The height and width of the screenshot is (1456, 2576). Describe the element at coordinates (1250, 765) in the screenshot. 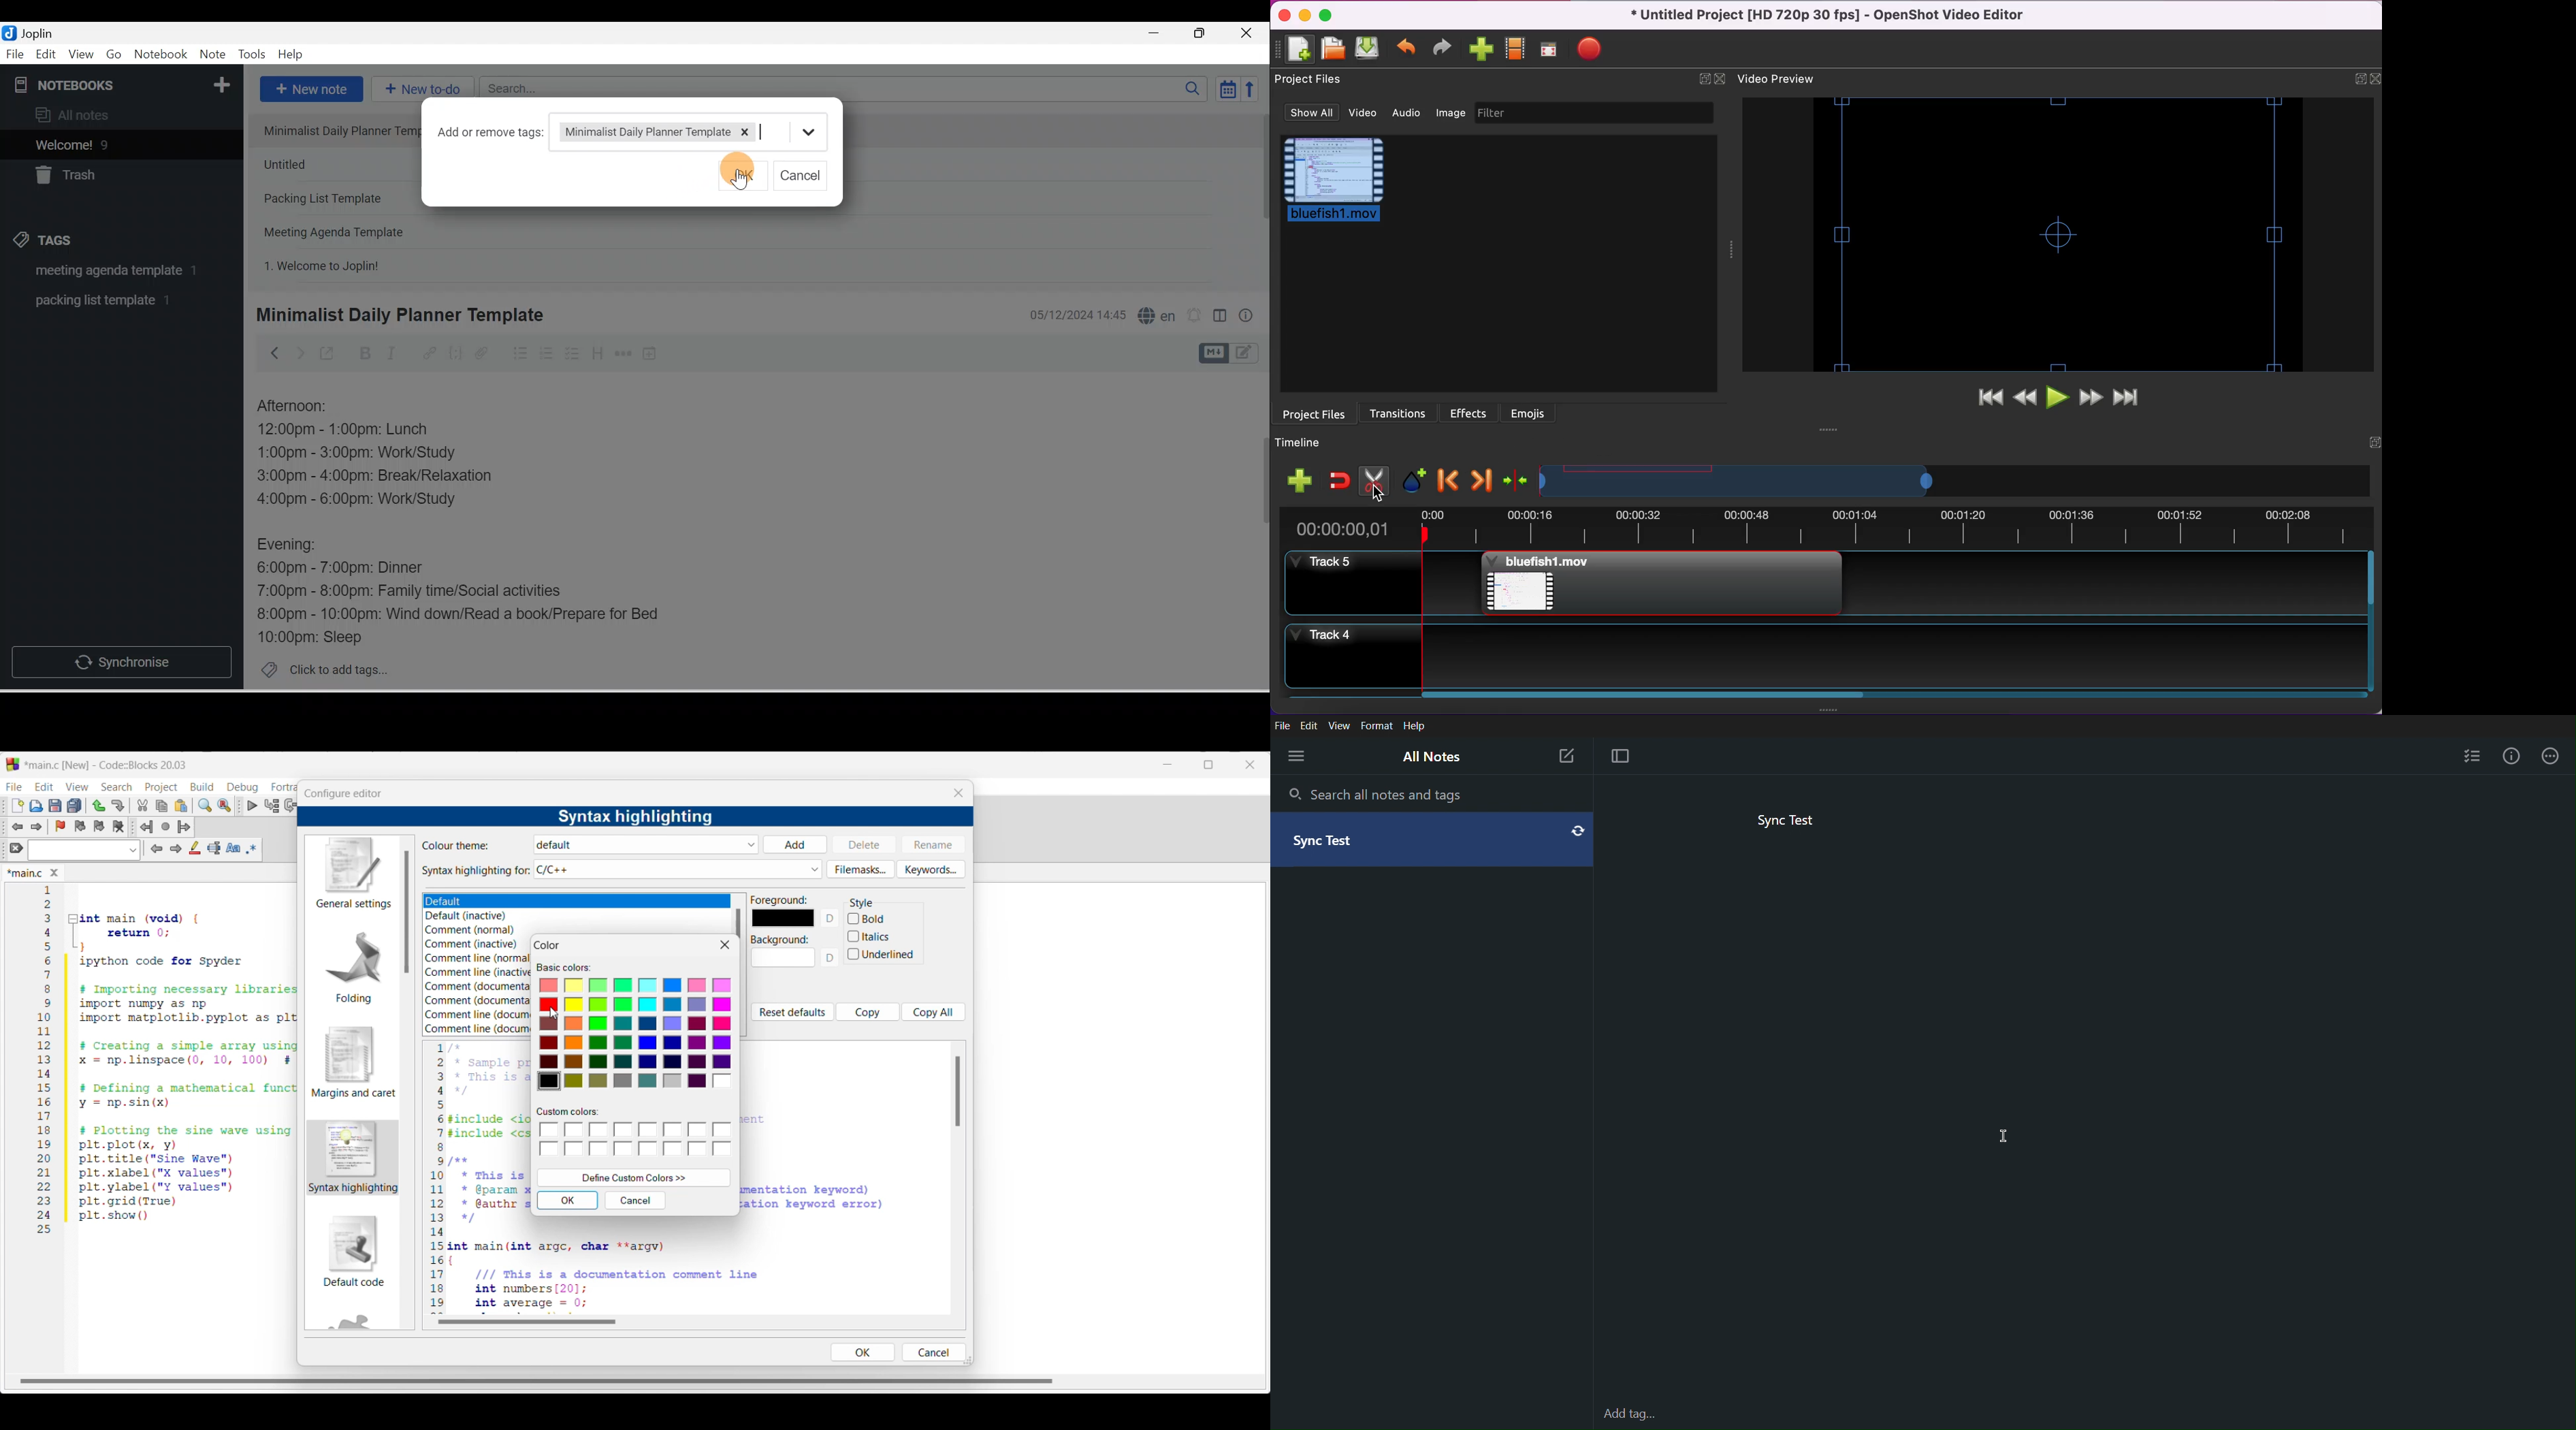

I see `Close interface` at that location.